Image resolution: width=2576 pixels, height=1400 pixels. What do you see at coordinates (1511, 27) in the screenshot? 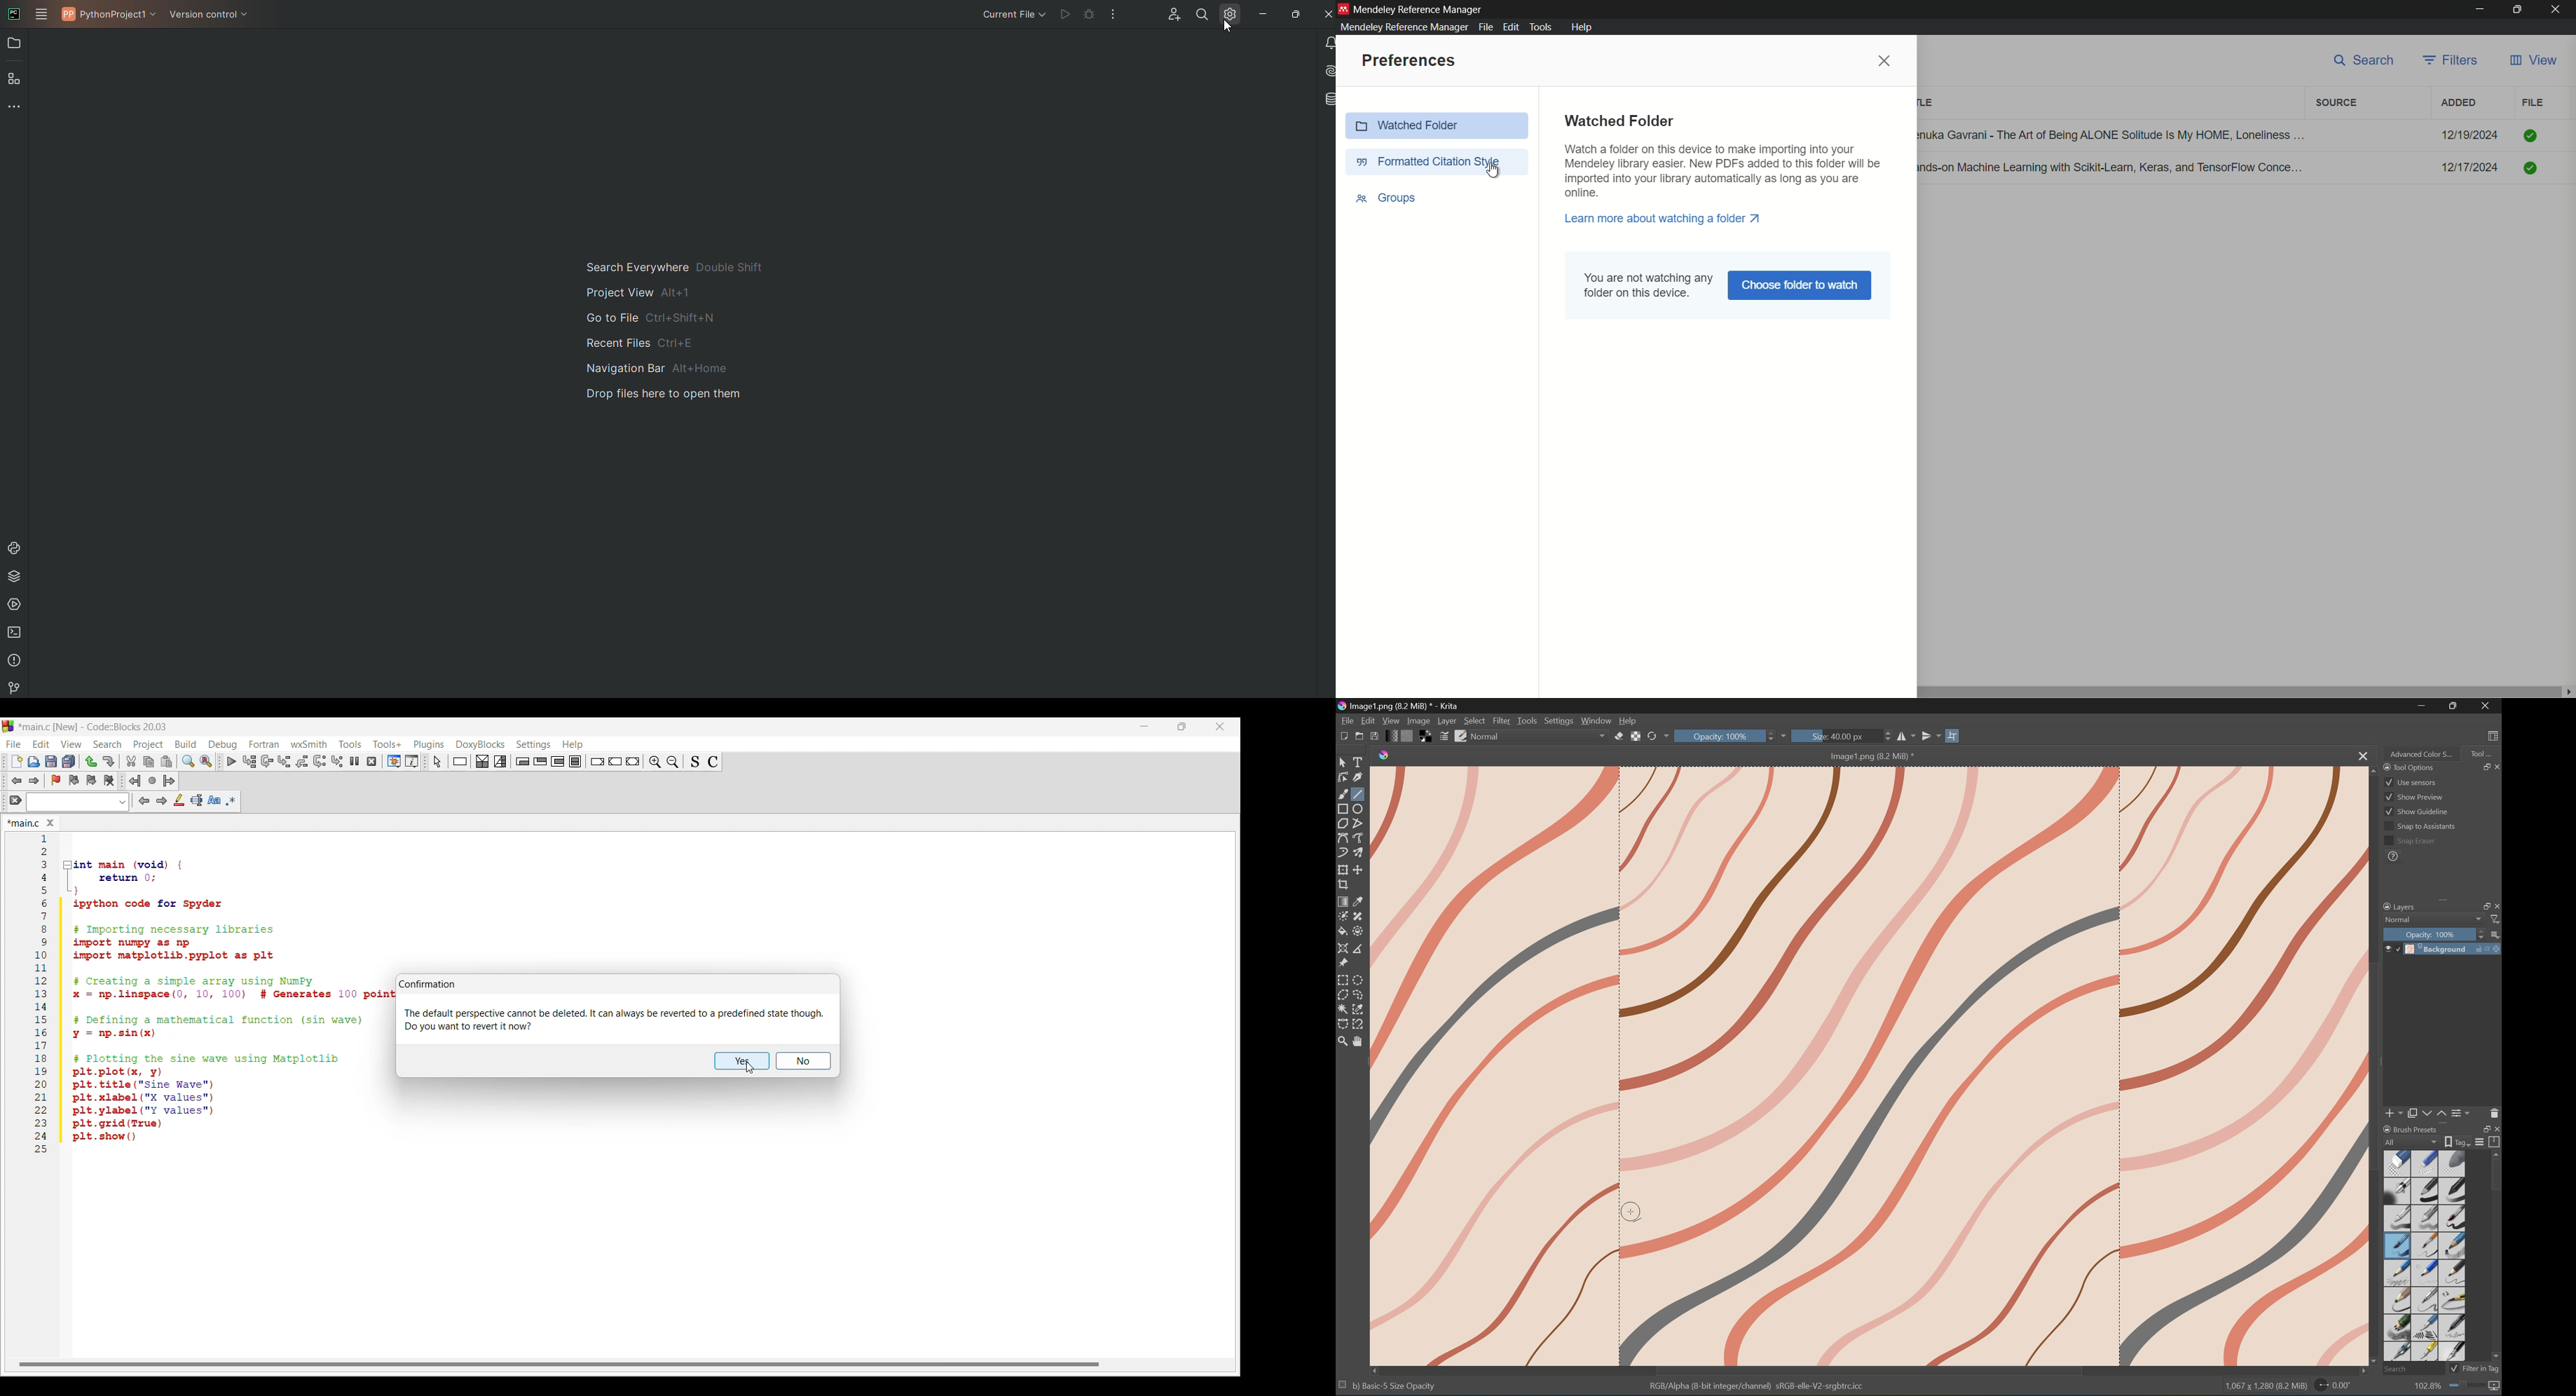
I see `edit menu` at bounding box center [1511, 27].